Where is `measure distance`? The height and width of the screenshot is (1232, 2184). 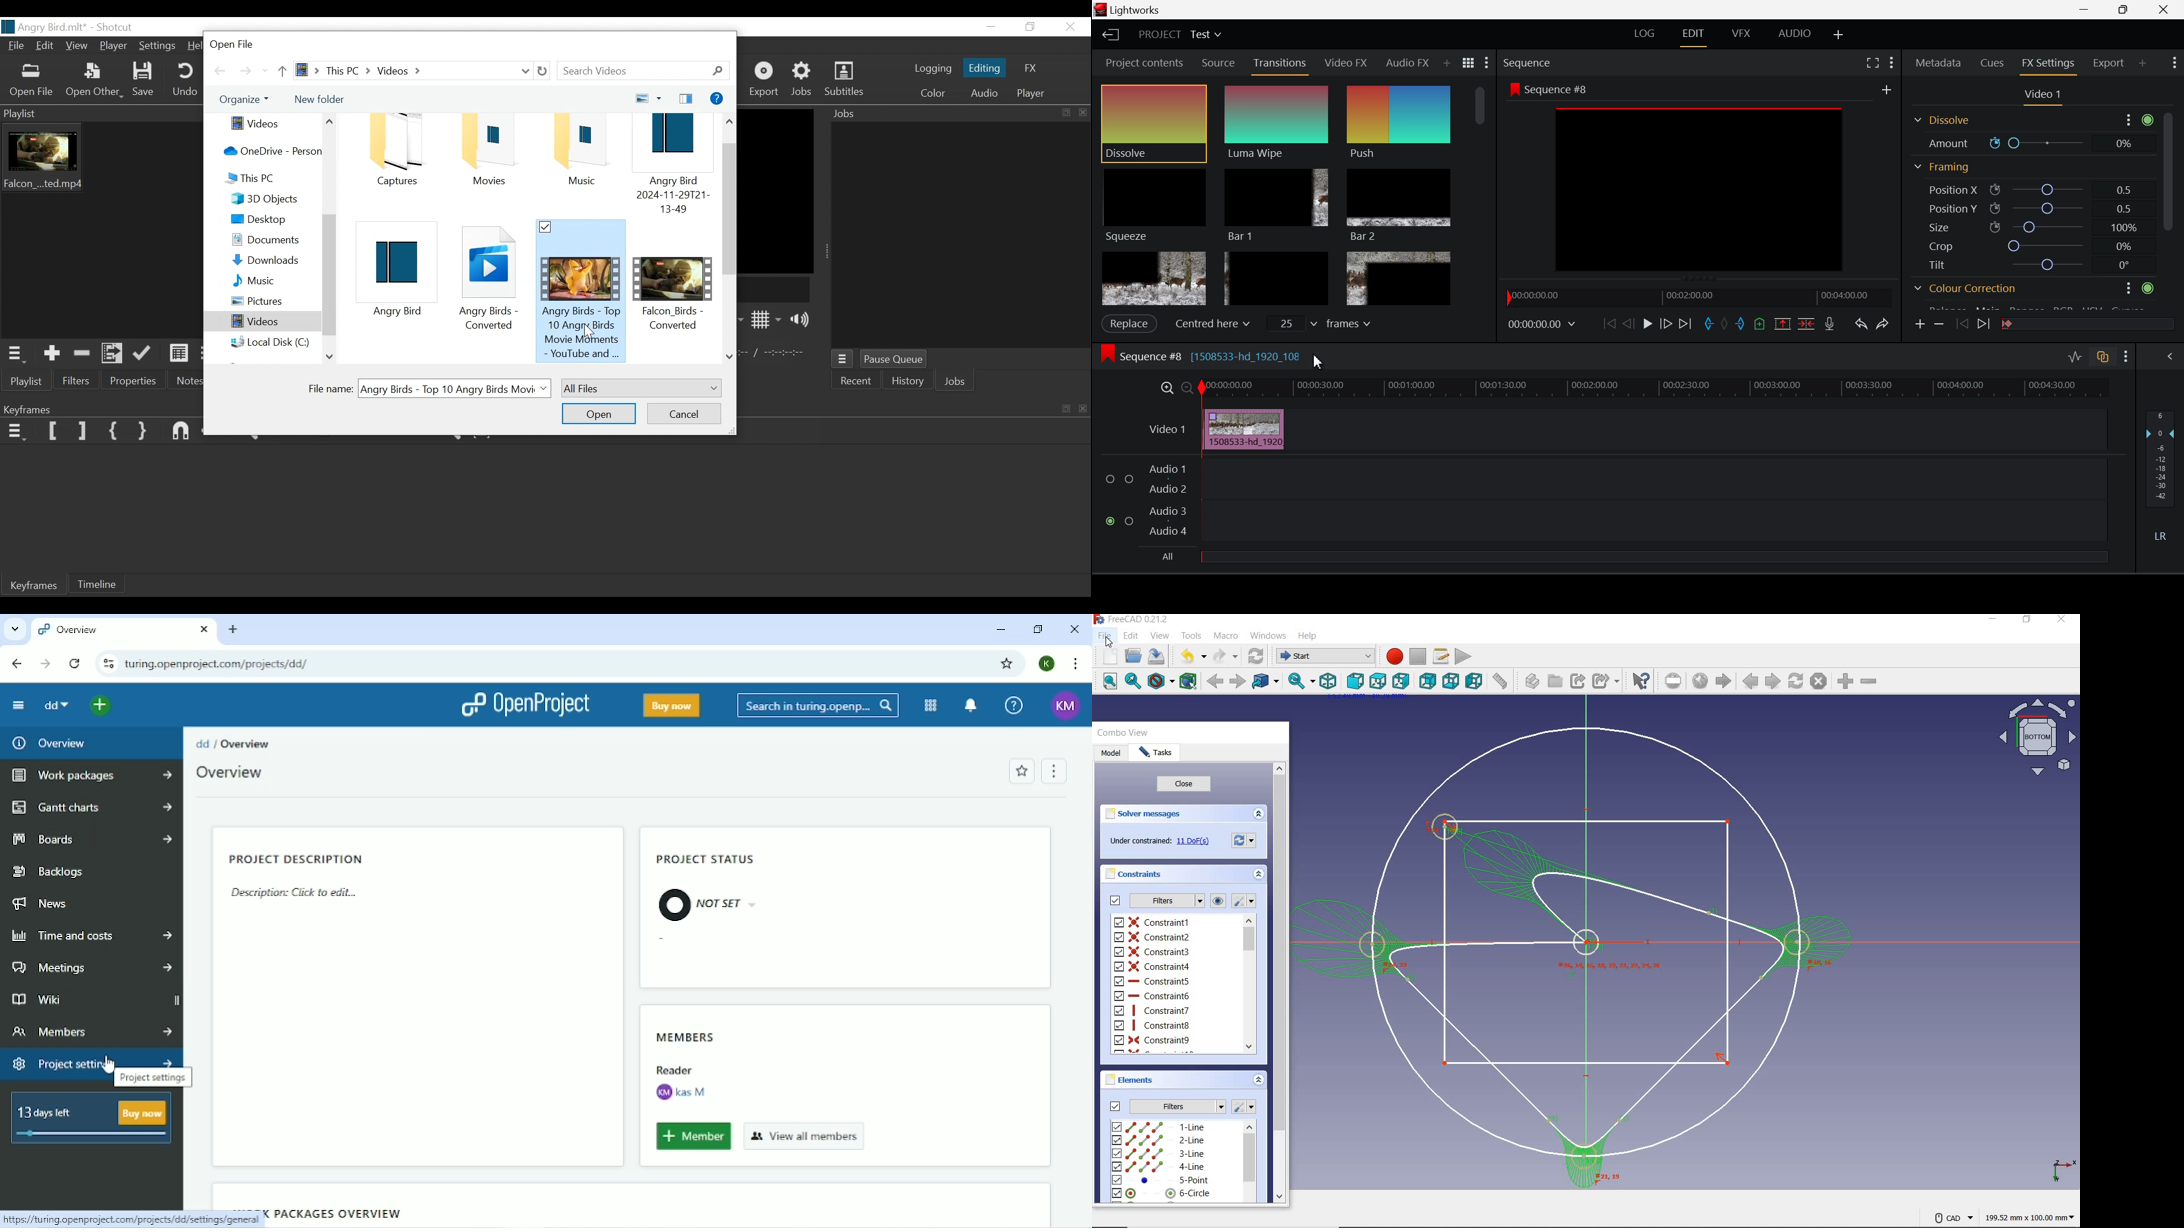
measure distance is located at coordinates (1501, 682).